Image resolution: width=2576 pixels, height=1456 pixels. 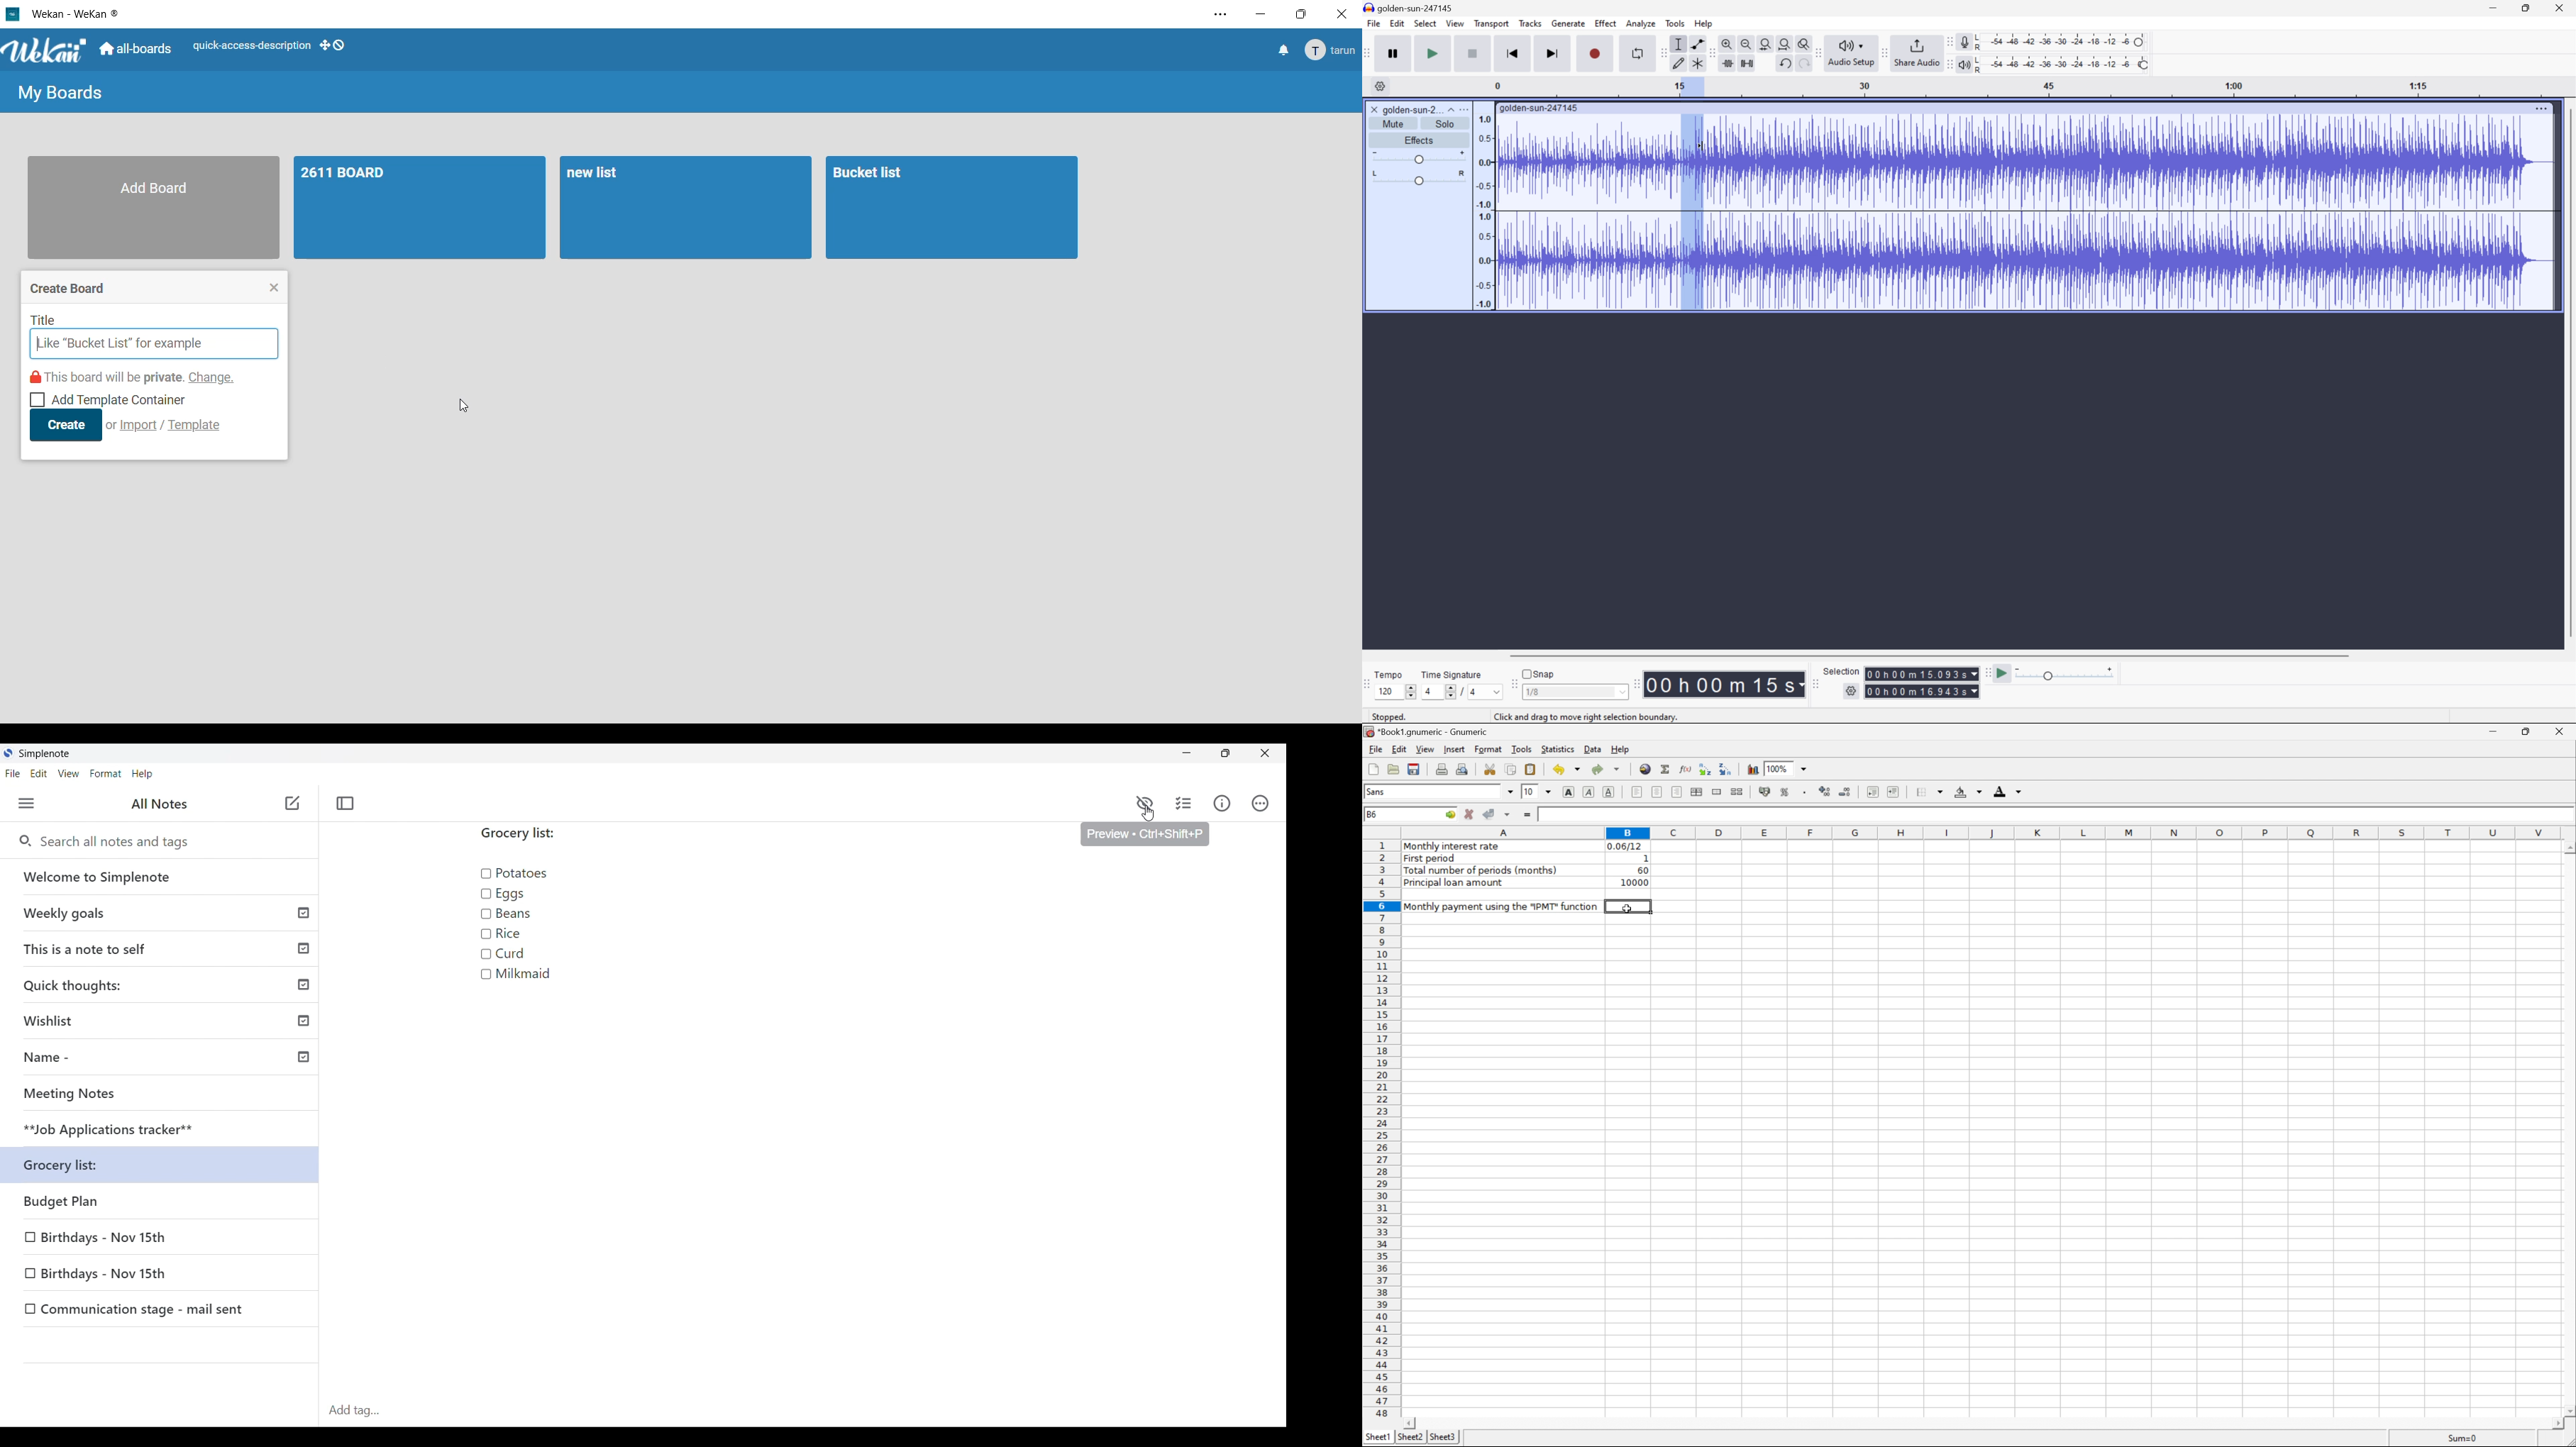 What do you see at coordinates (1872, 791) in the screenshot?
I see `Decrease indent, and align the contents to the left` at bounding box center [1872, 791].